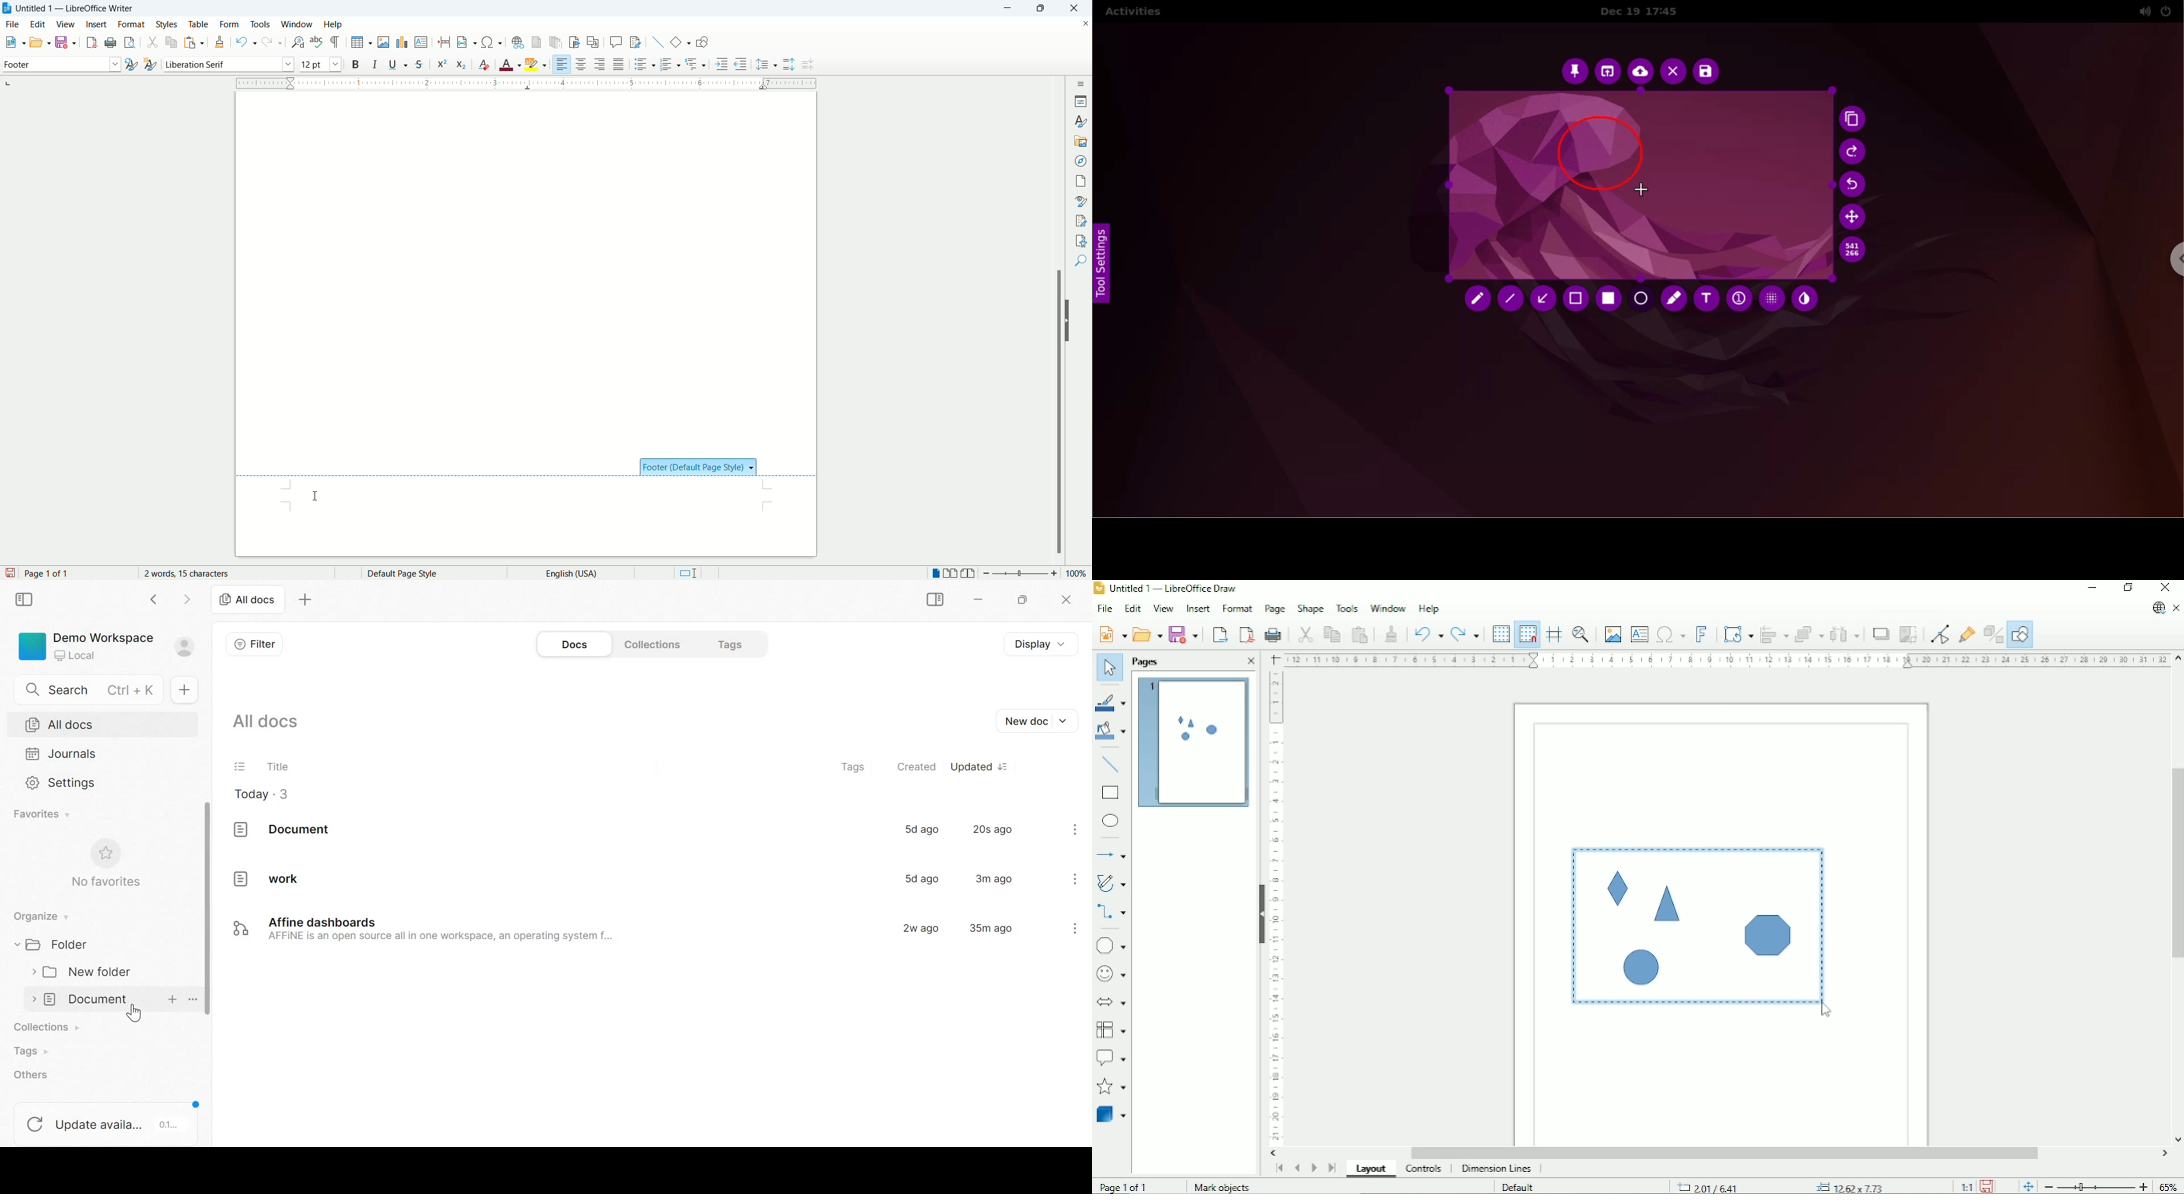 The width and height of the screenshot is (2184, 1204). What do you see at coordinates (1670, 635) in the screenshot?
I see `Insert special characters` at bounding box center [1670, 635].